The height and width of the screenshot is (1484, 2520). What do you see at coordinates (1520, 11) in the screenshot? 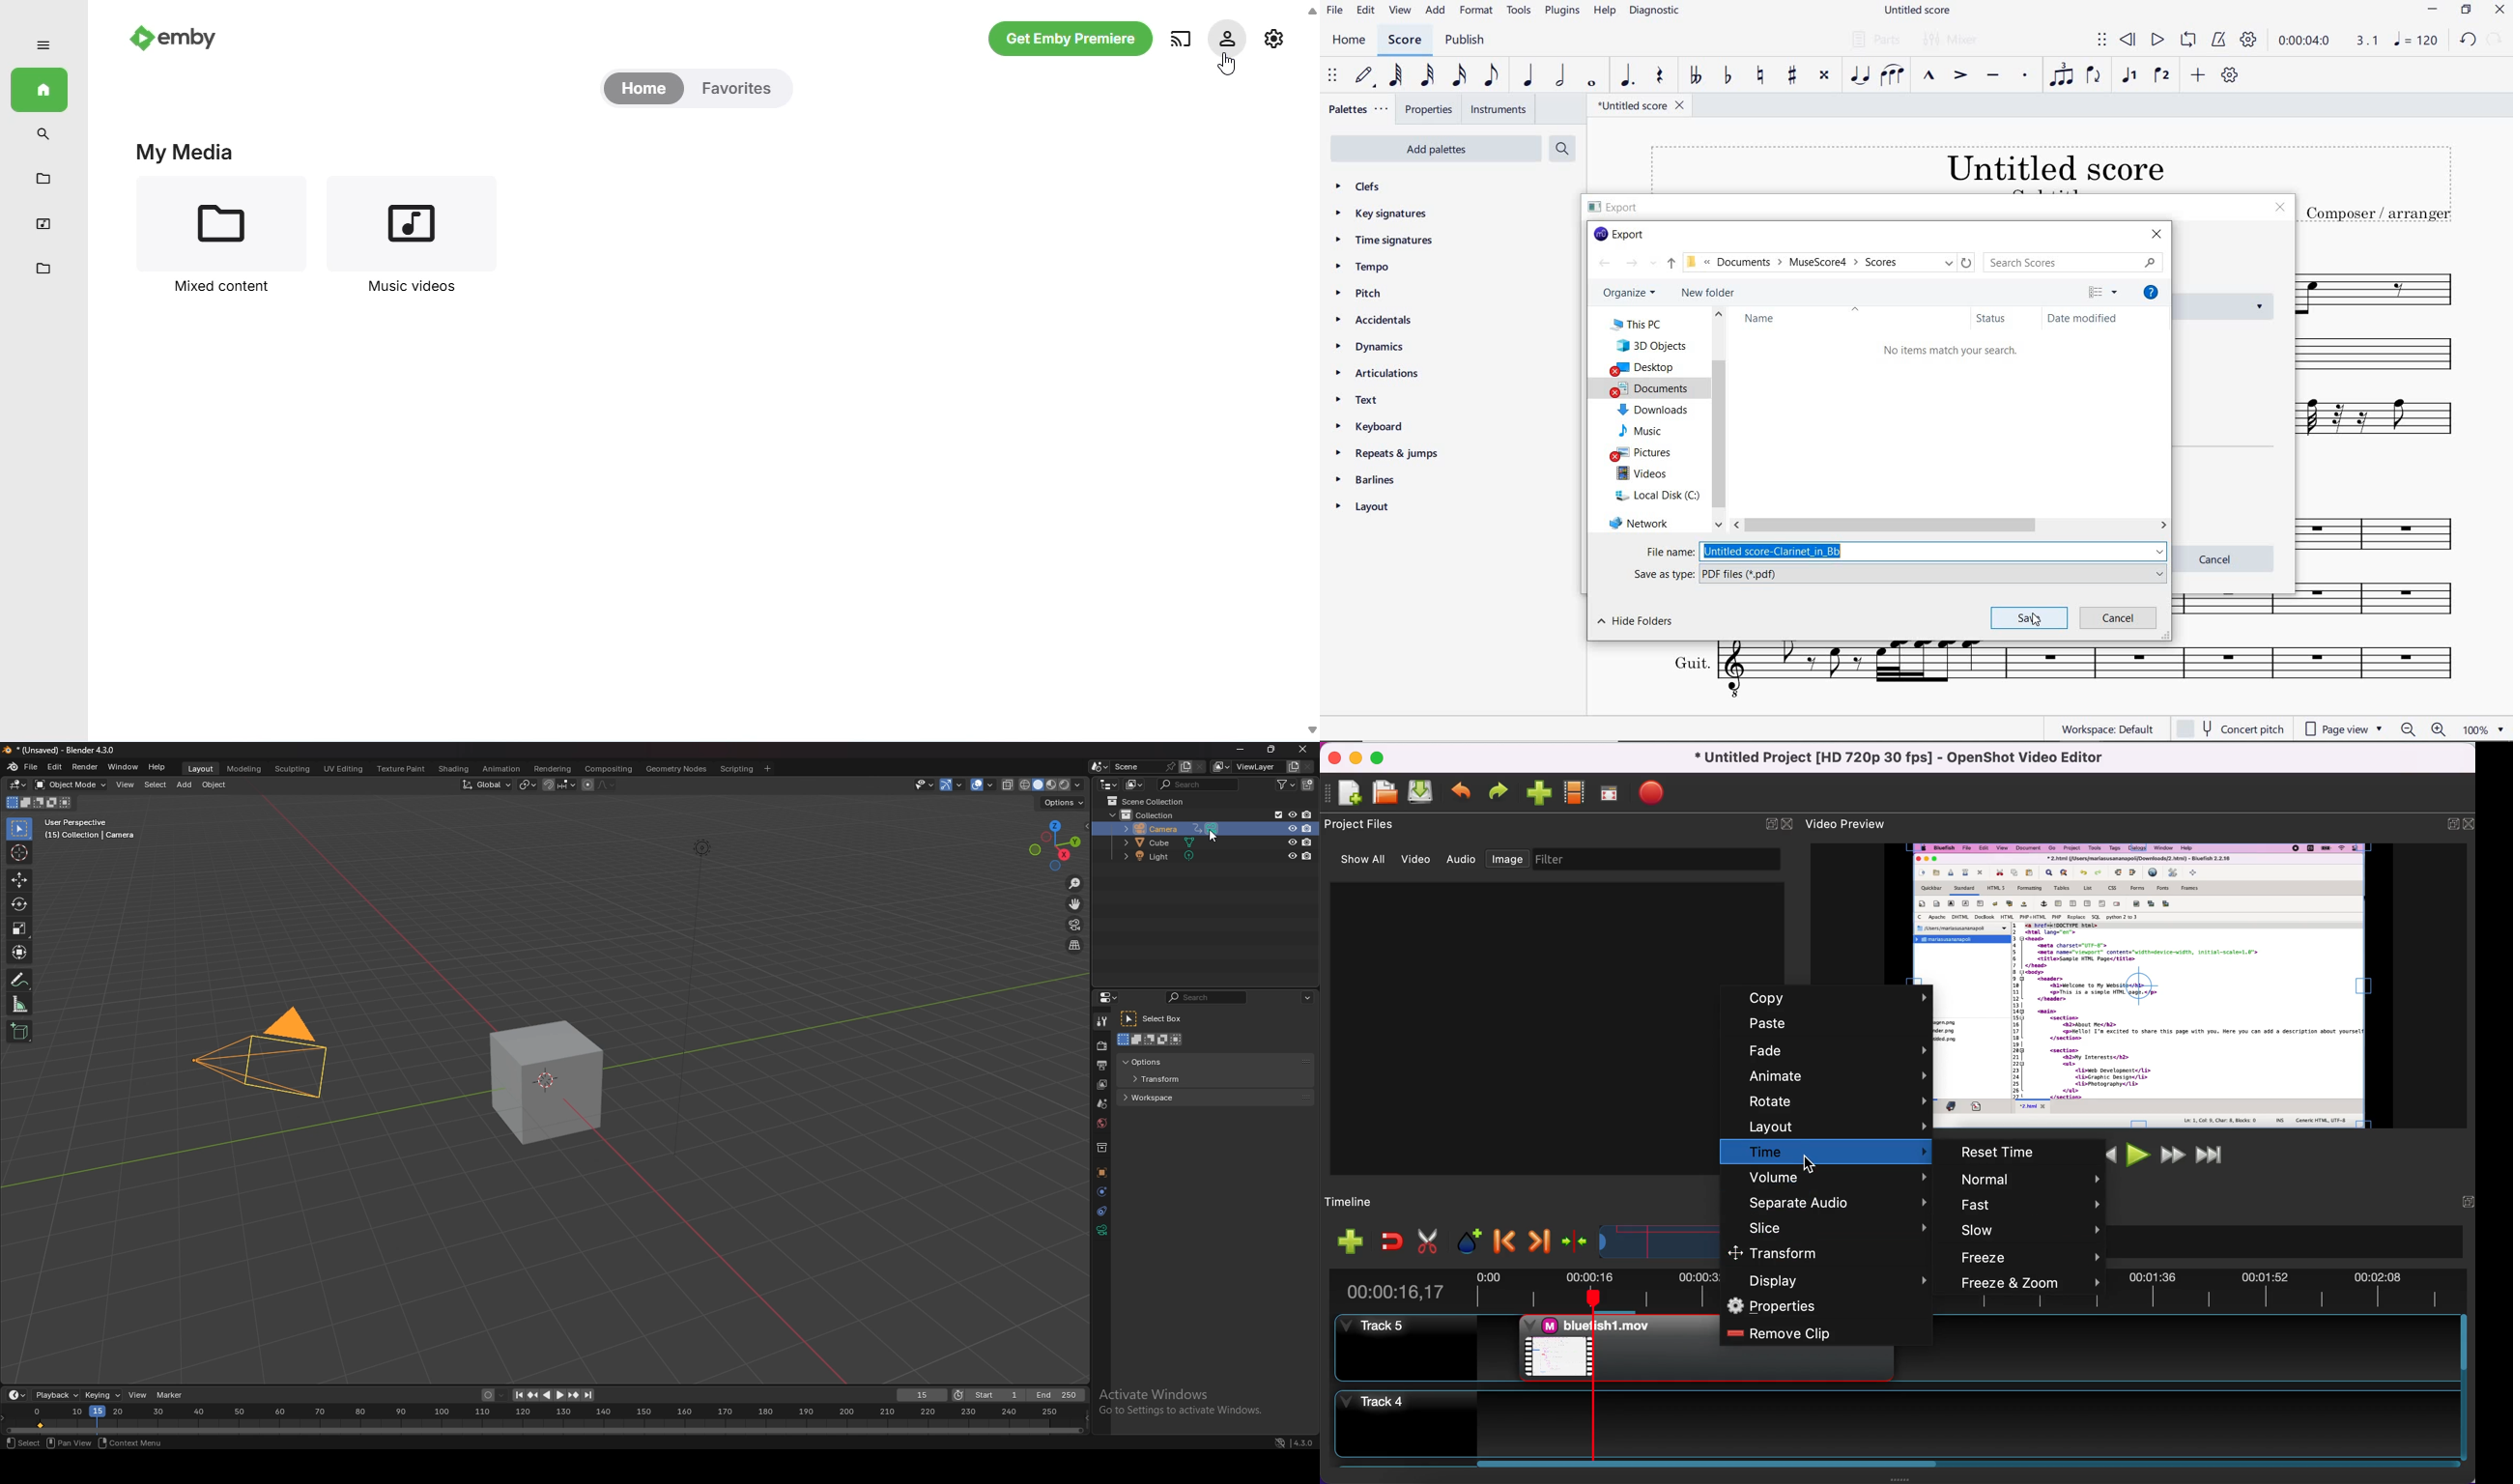
I see `TOOLS` at bounding box center [1520, 11].